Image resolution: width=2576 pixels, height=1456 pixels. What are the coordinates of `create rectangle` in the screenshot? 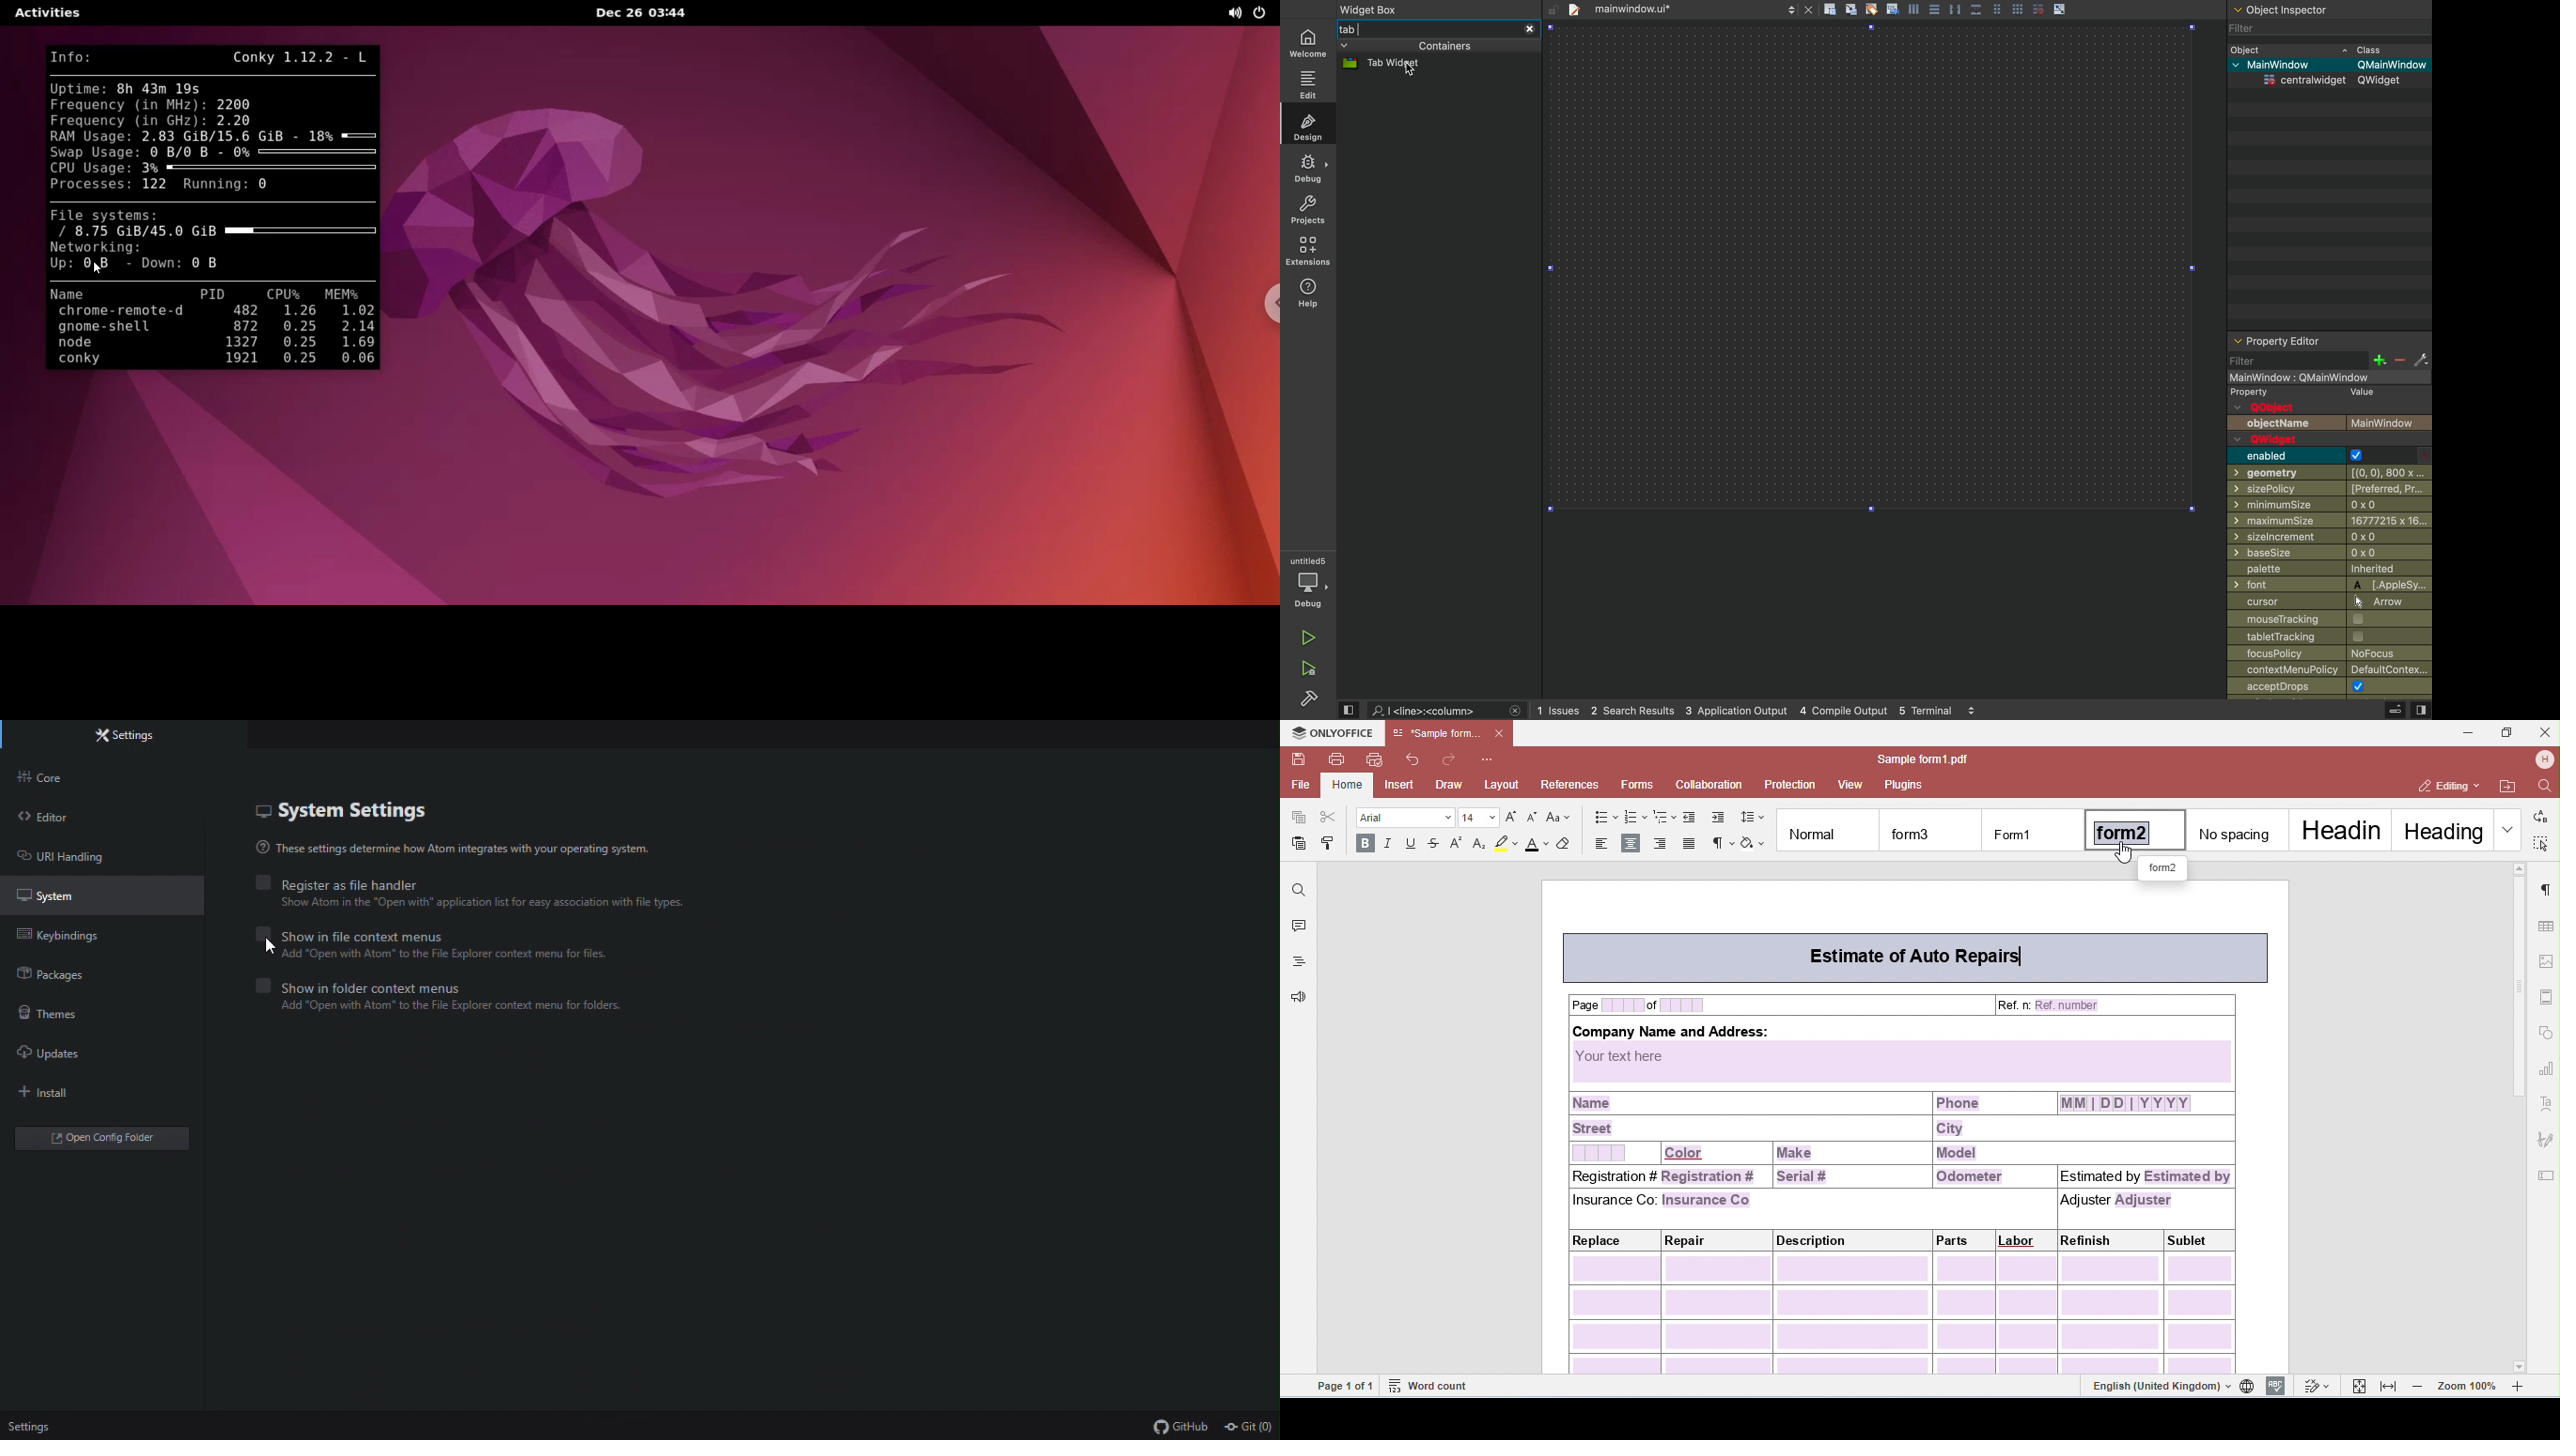 It's located at (1830, 9).